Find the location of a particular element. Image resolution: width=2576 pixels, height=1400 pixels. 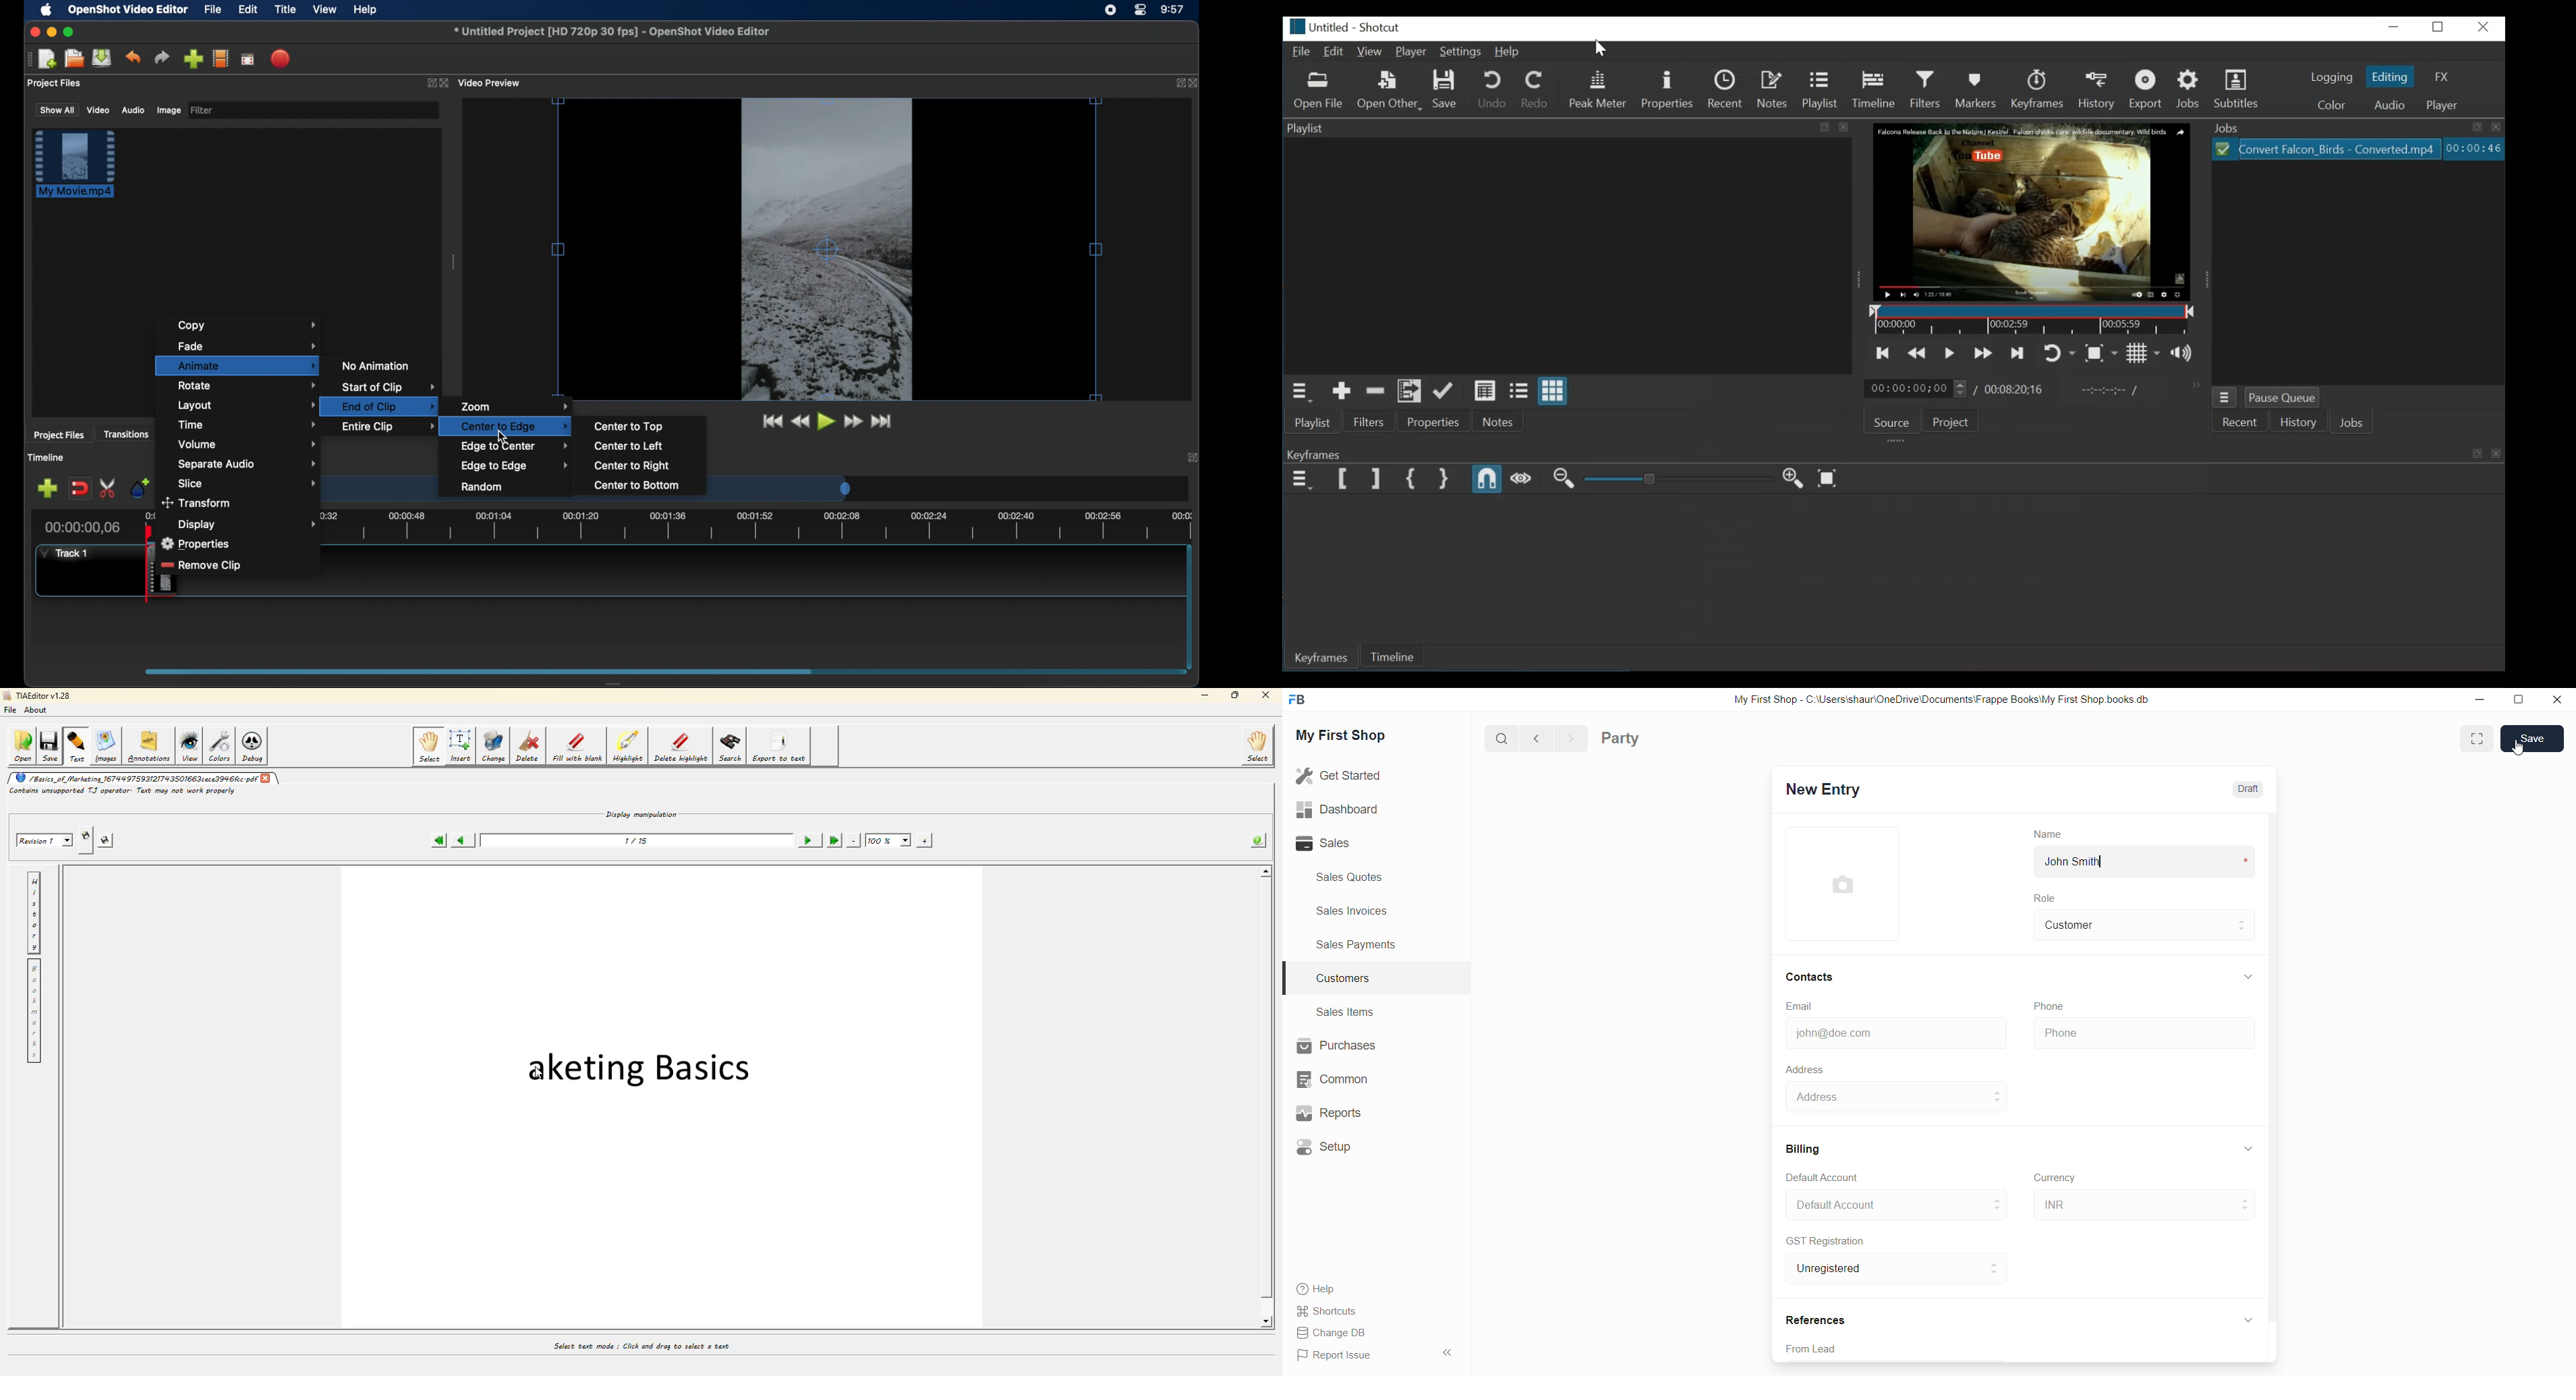

Restore is located at coordinates (2440, 27).